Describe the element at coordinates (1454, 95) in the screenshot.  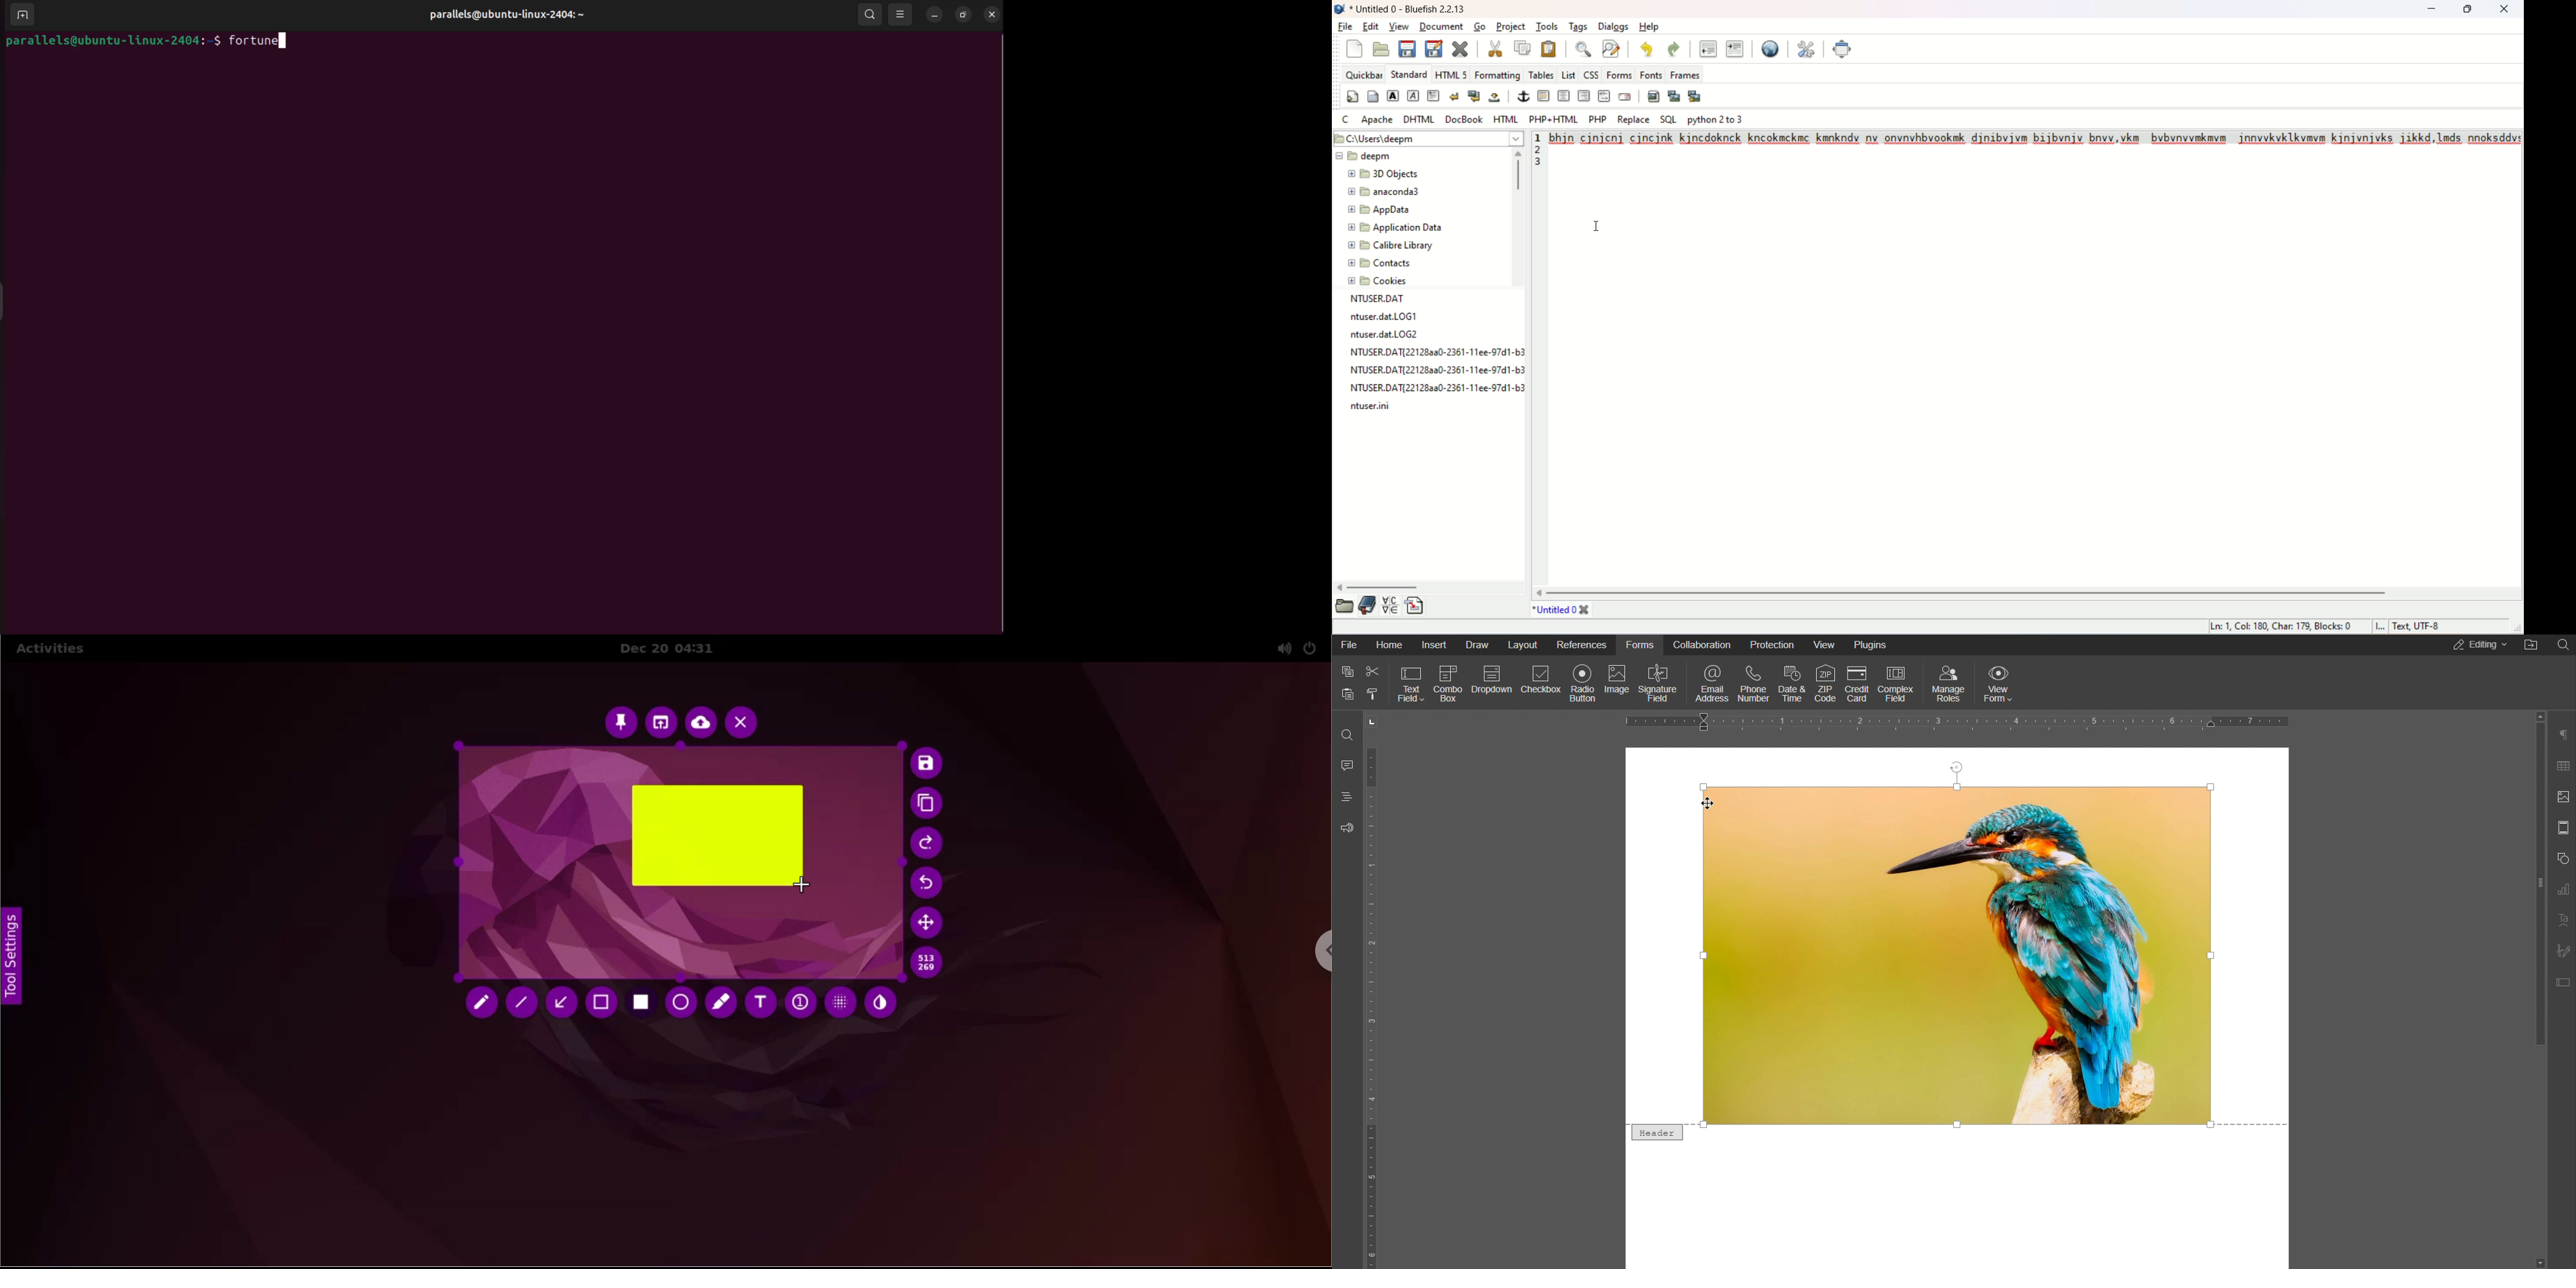
I see `break` at that location.